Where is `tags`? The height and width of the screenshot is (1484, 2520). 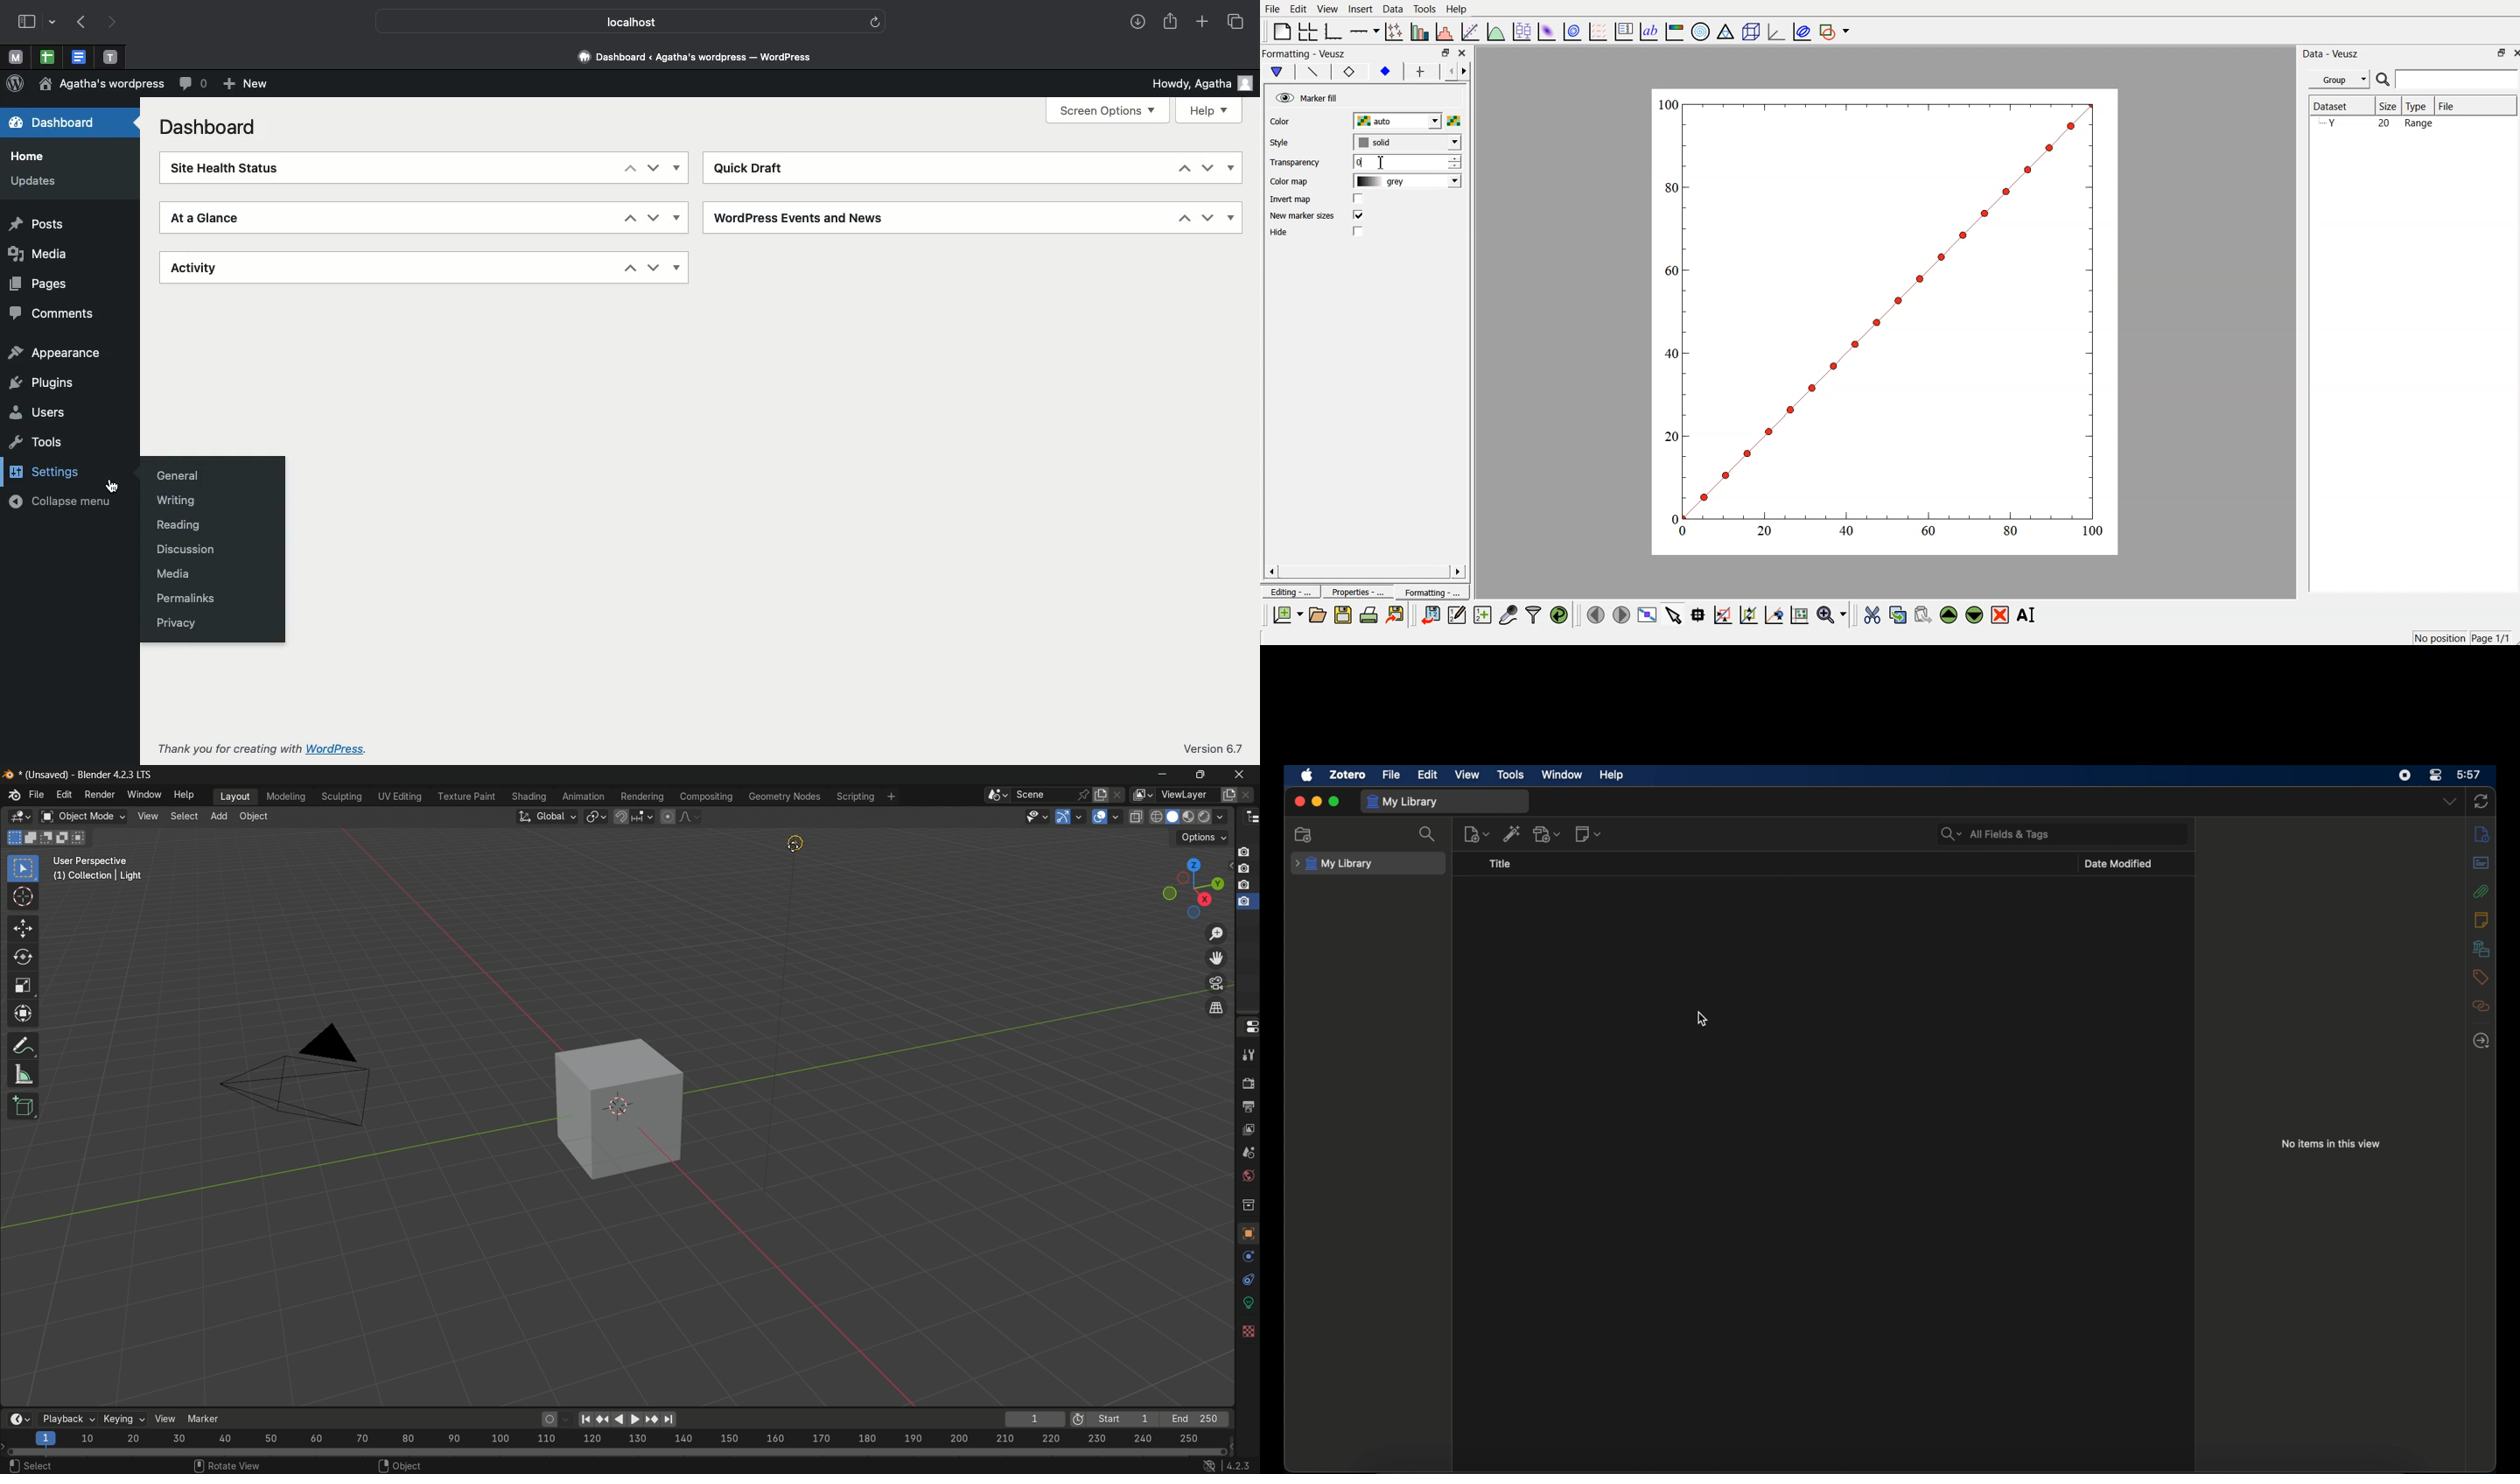
tags is located at coordinates (2479, 976).